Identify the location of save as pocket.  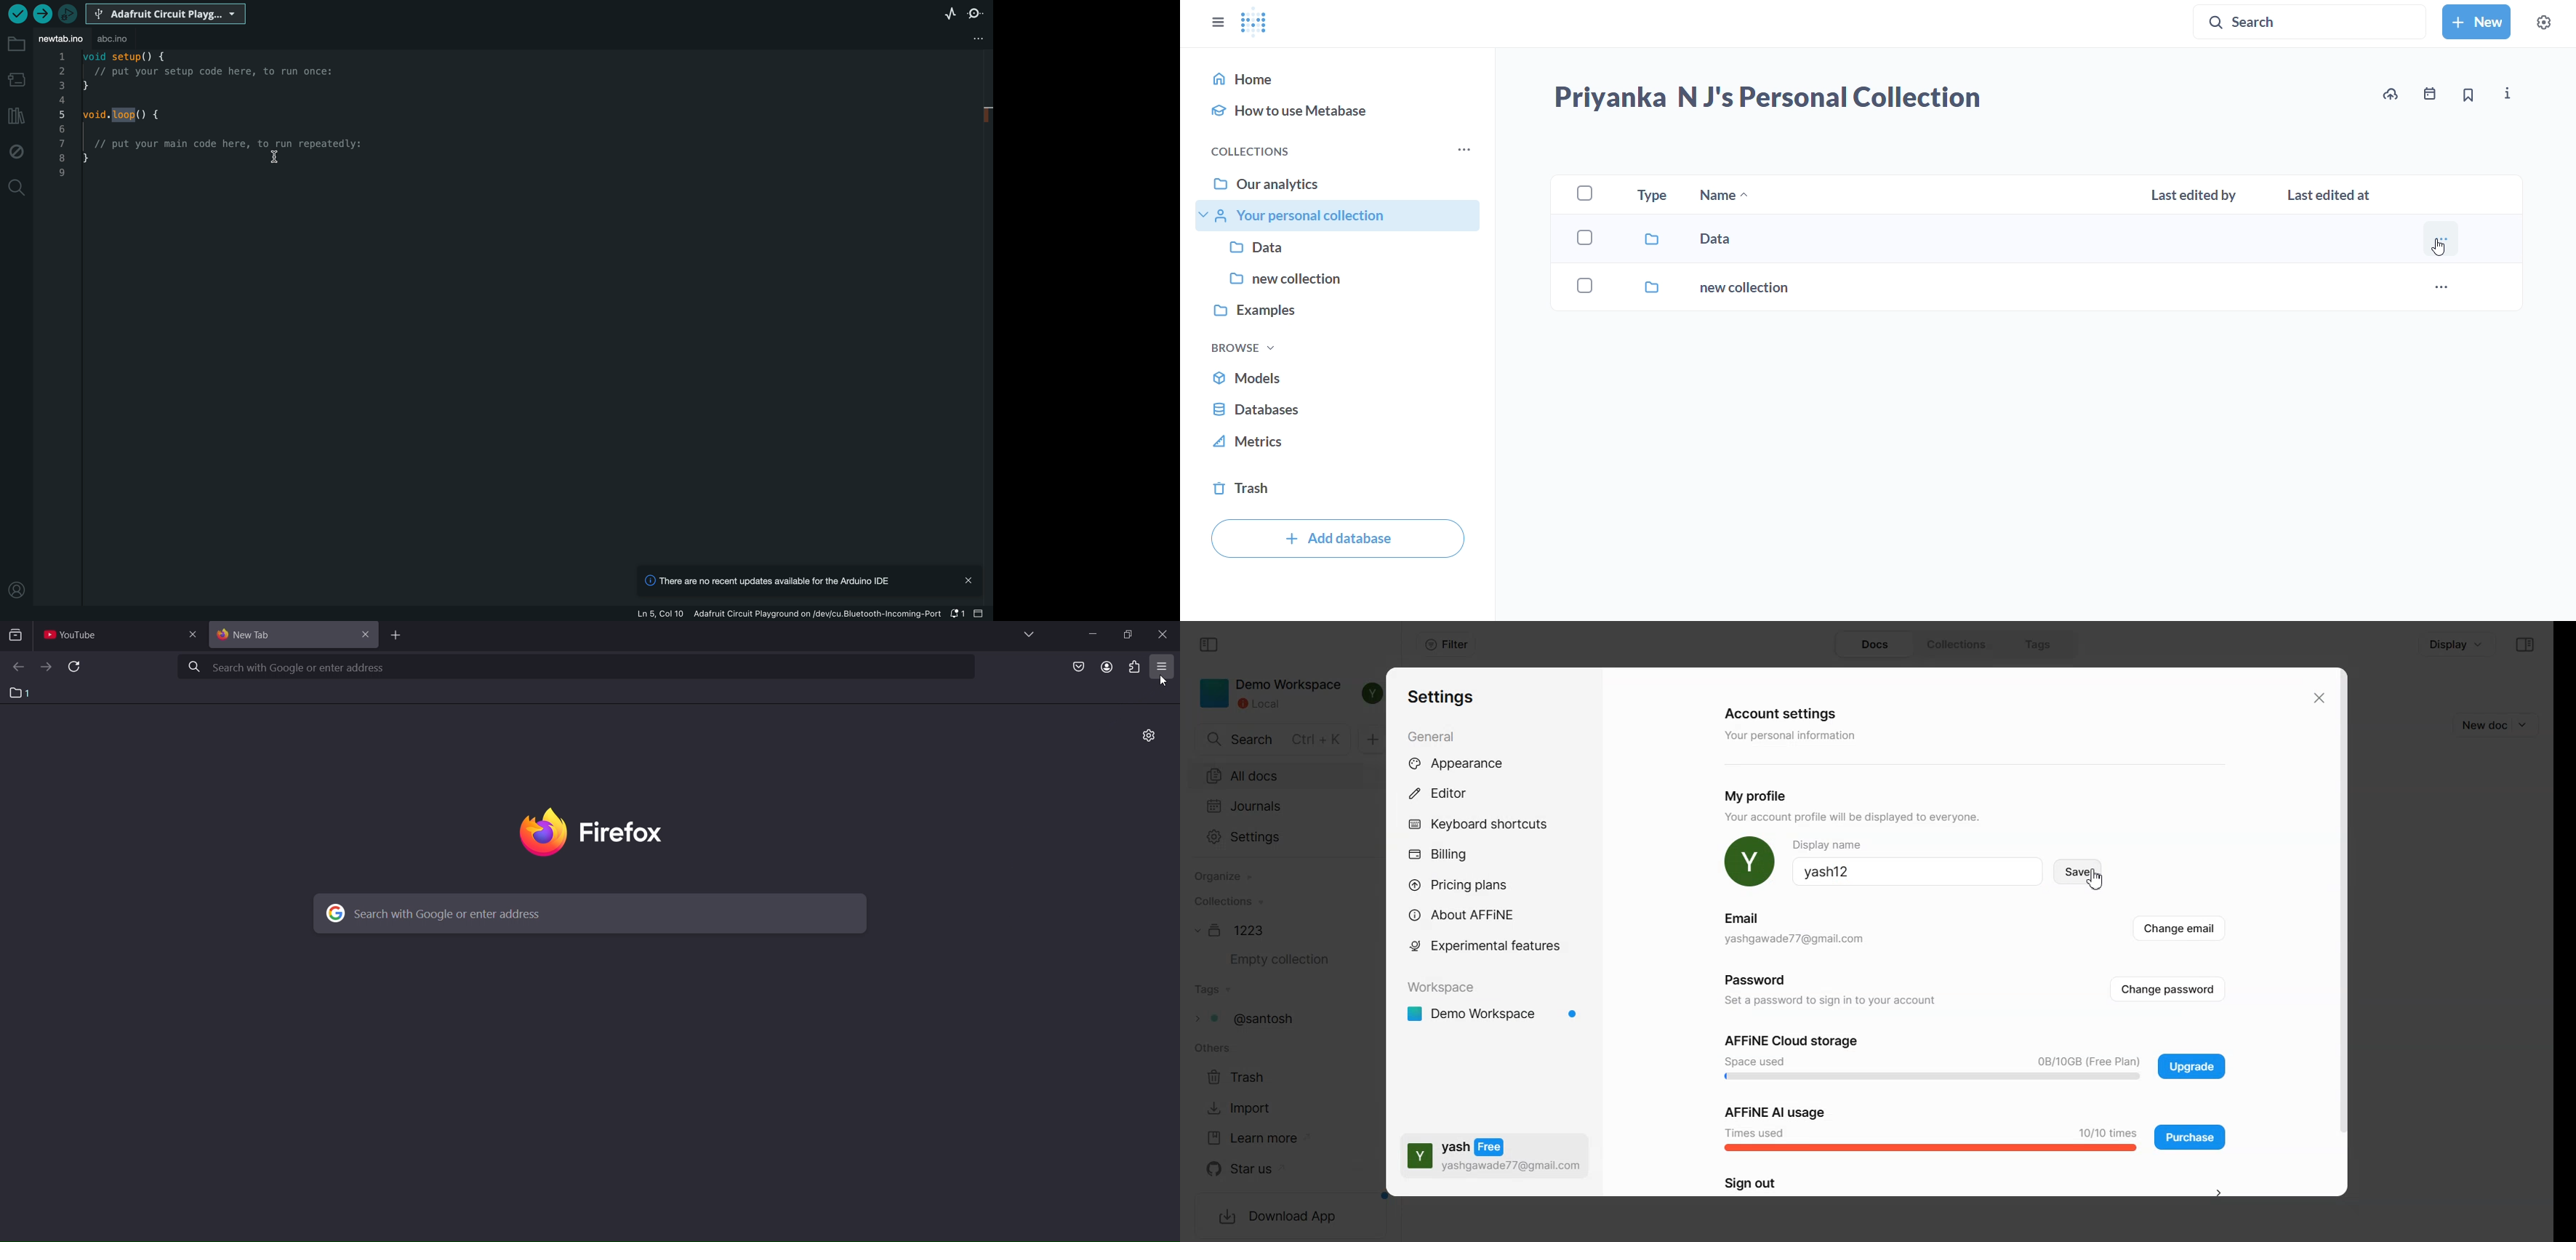
(1075, 668).